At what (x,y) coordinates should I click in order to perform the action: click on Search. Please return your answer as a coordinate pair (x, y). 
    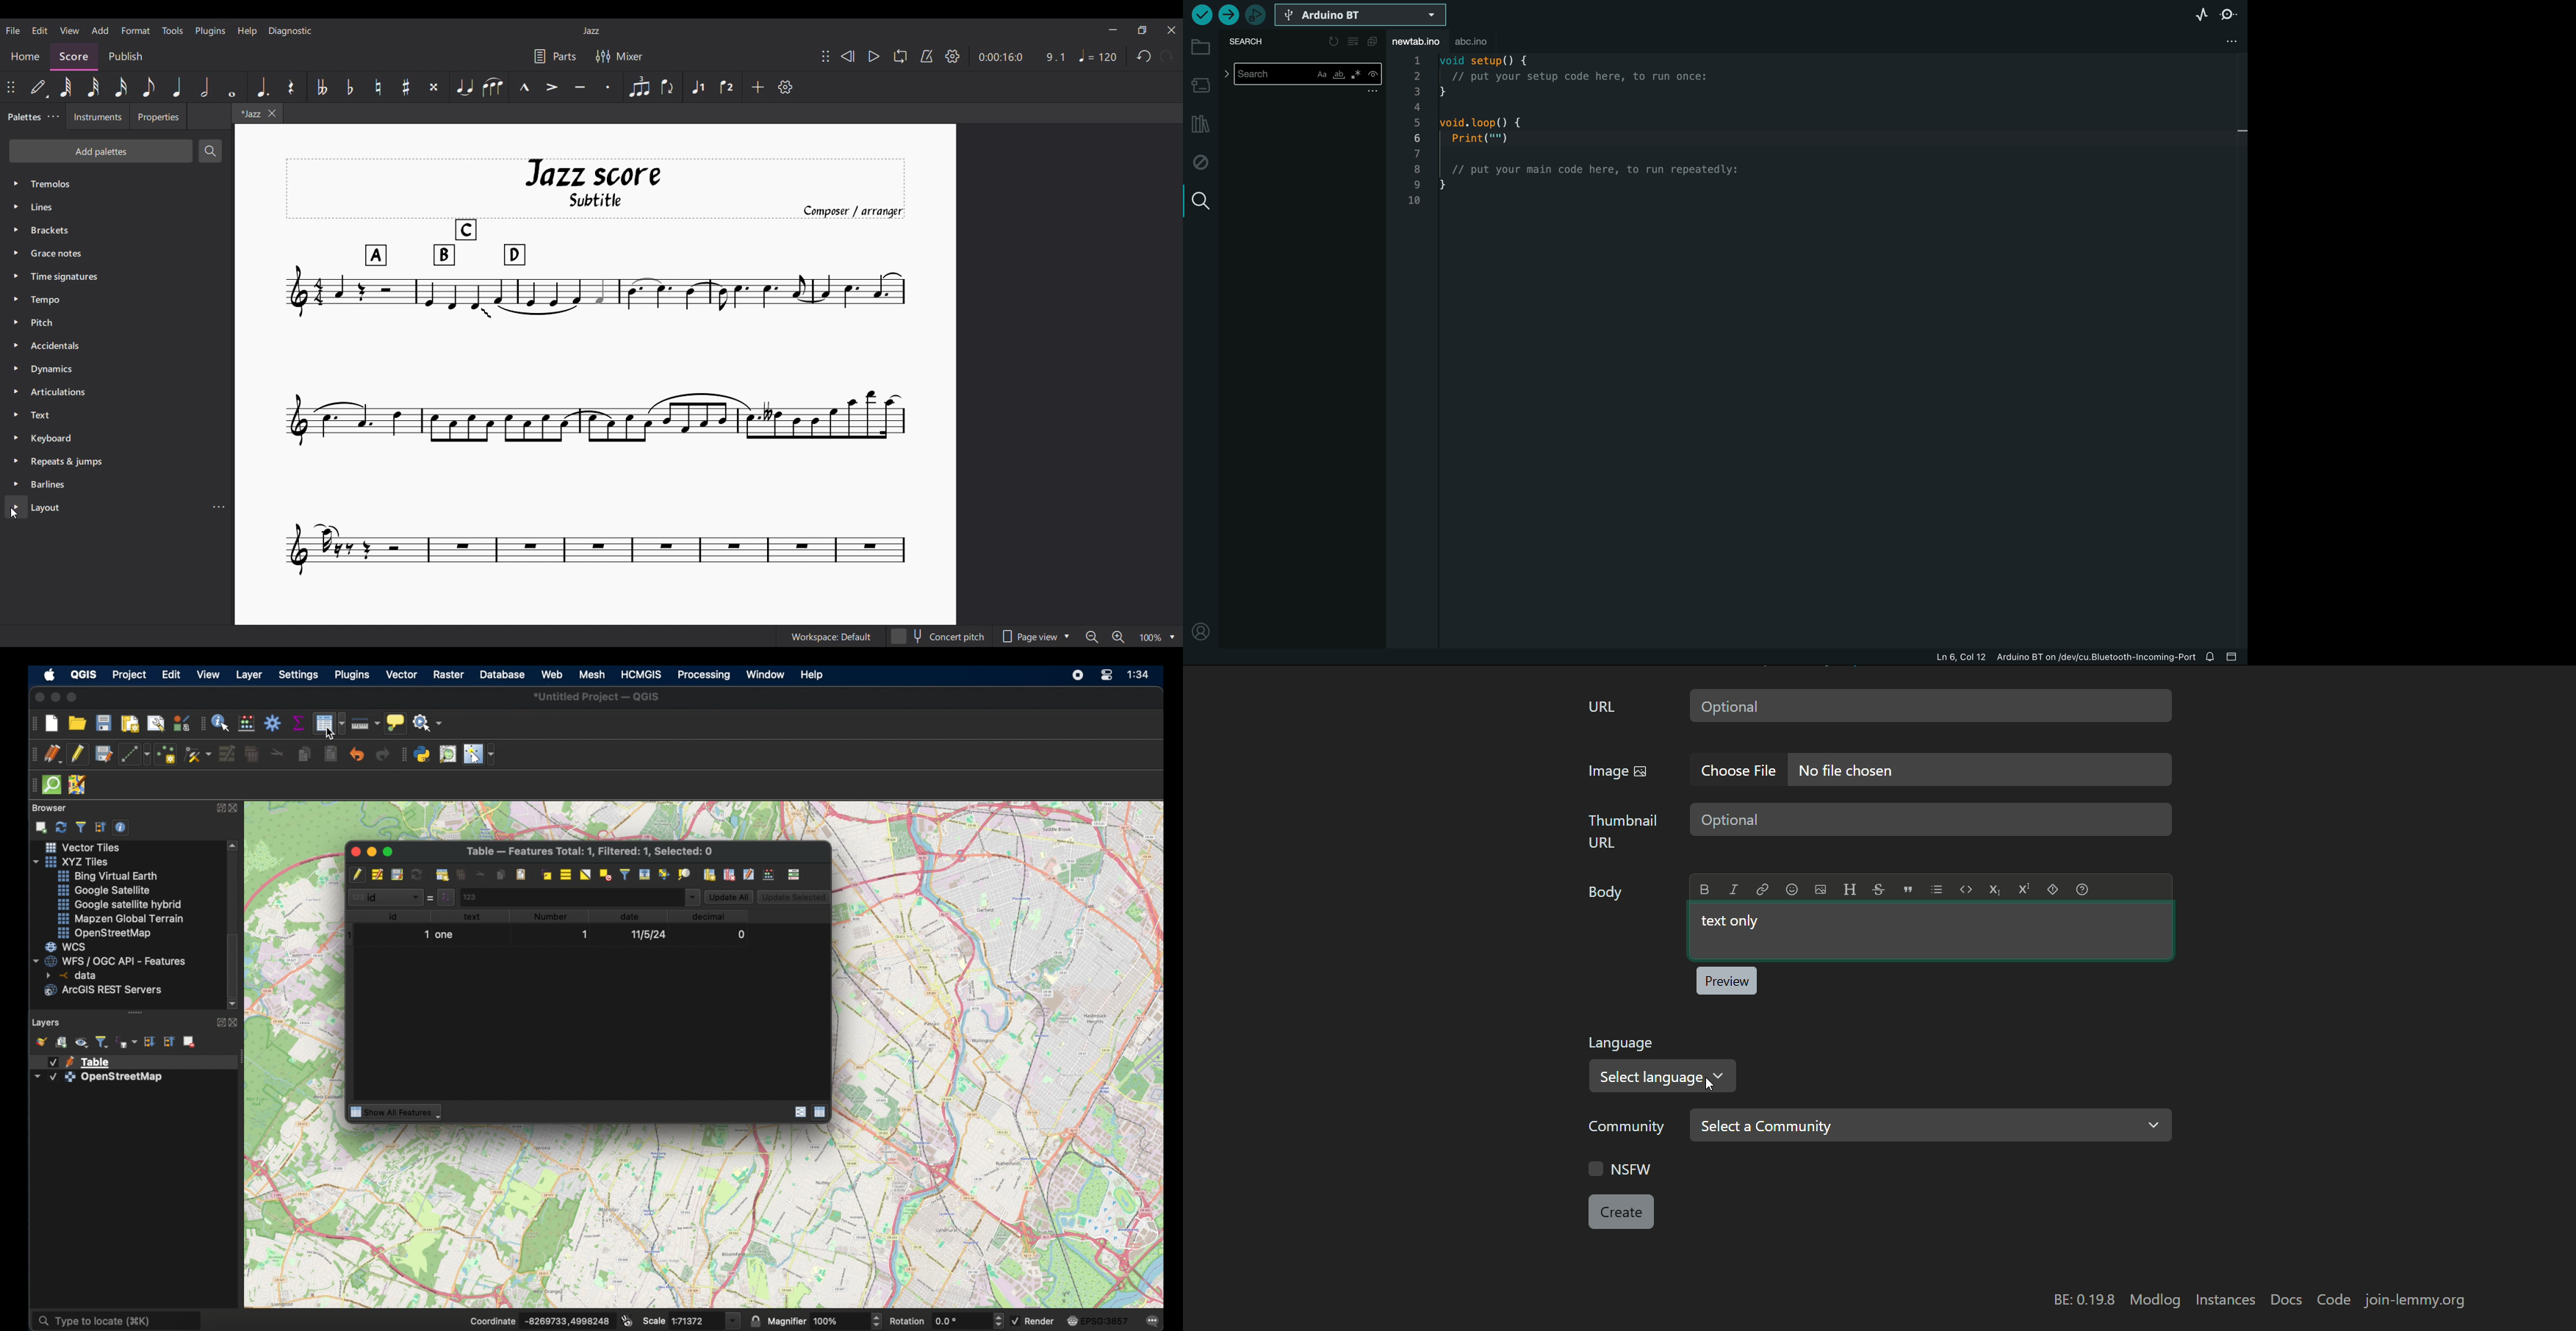
    Looking at the image, I should click on (210, 151).